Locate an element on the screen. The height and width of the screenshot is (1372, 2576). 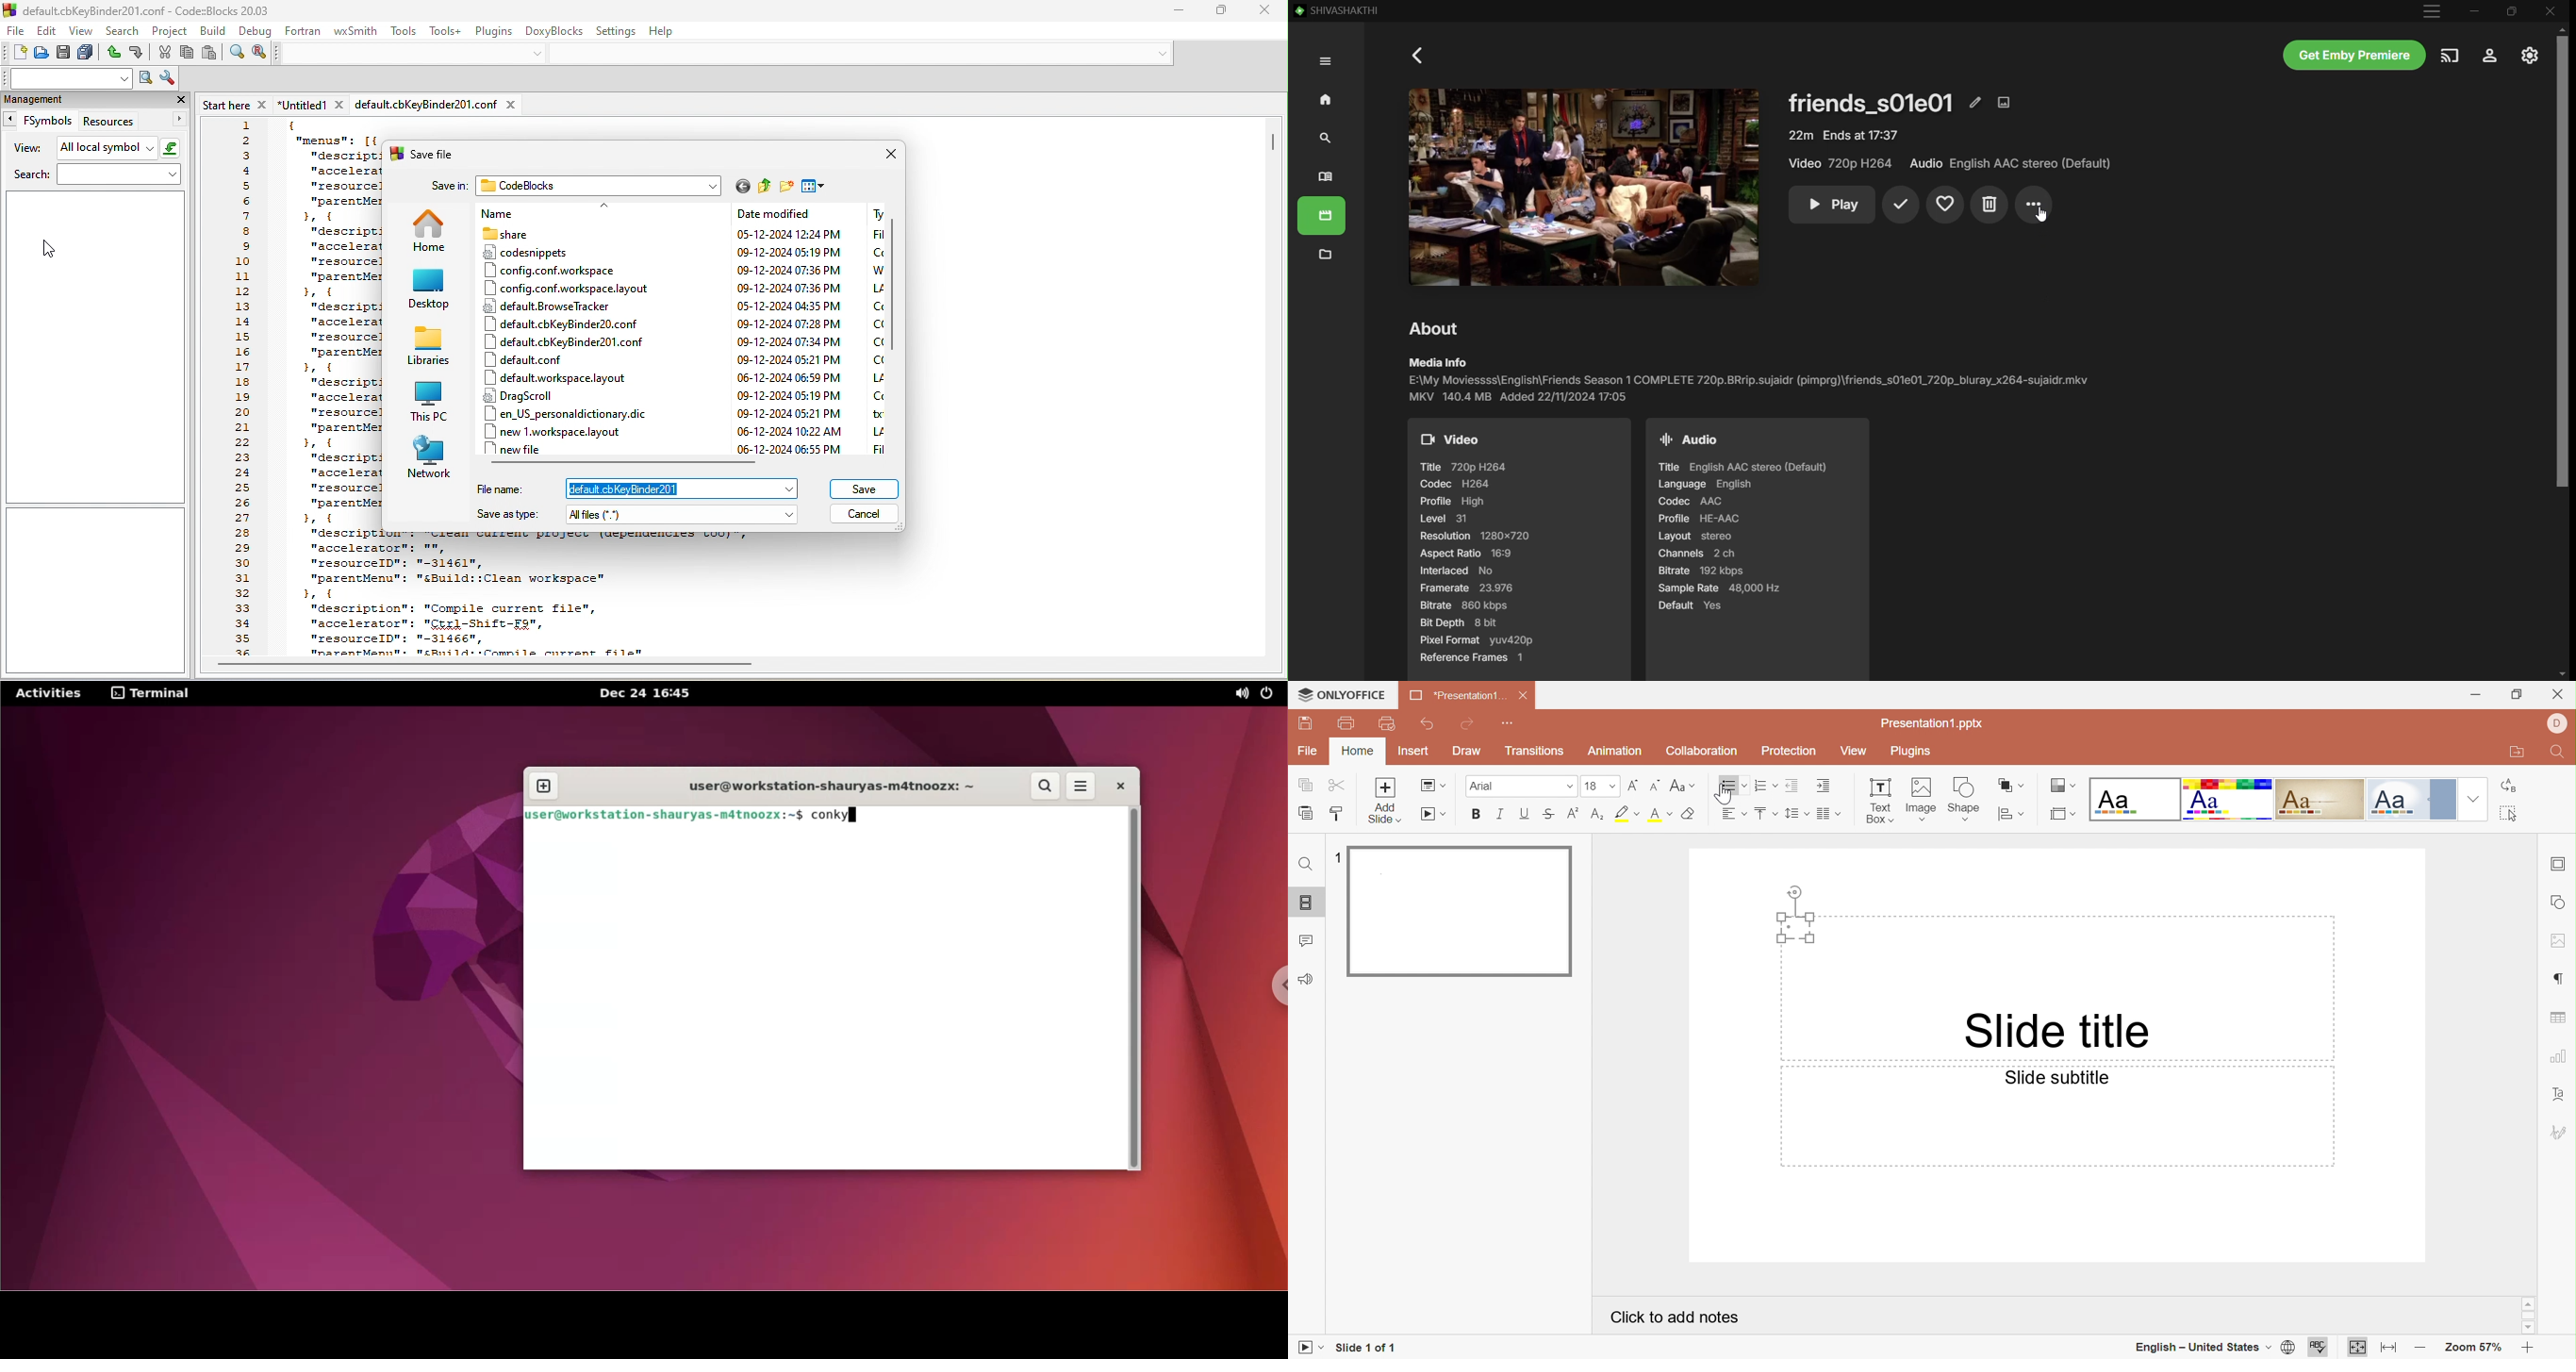
Start slideshow is located at coordinates (1308, 1350).